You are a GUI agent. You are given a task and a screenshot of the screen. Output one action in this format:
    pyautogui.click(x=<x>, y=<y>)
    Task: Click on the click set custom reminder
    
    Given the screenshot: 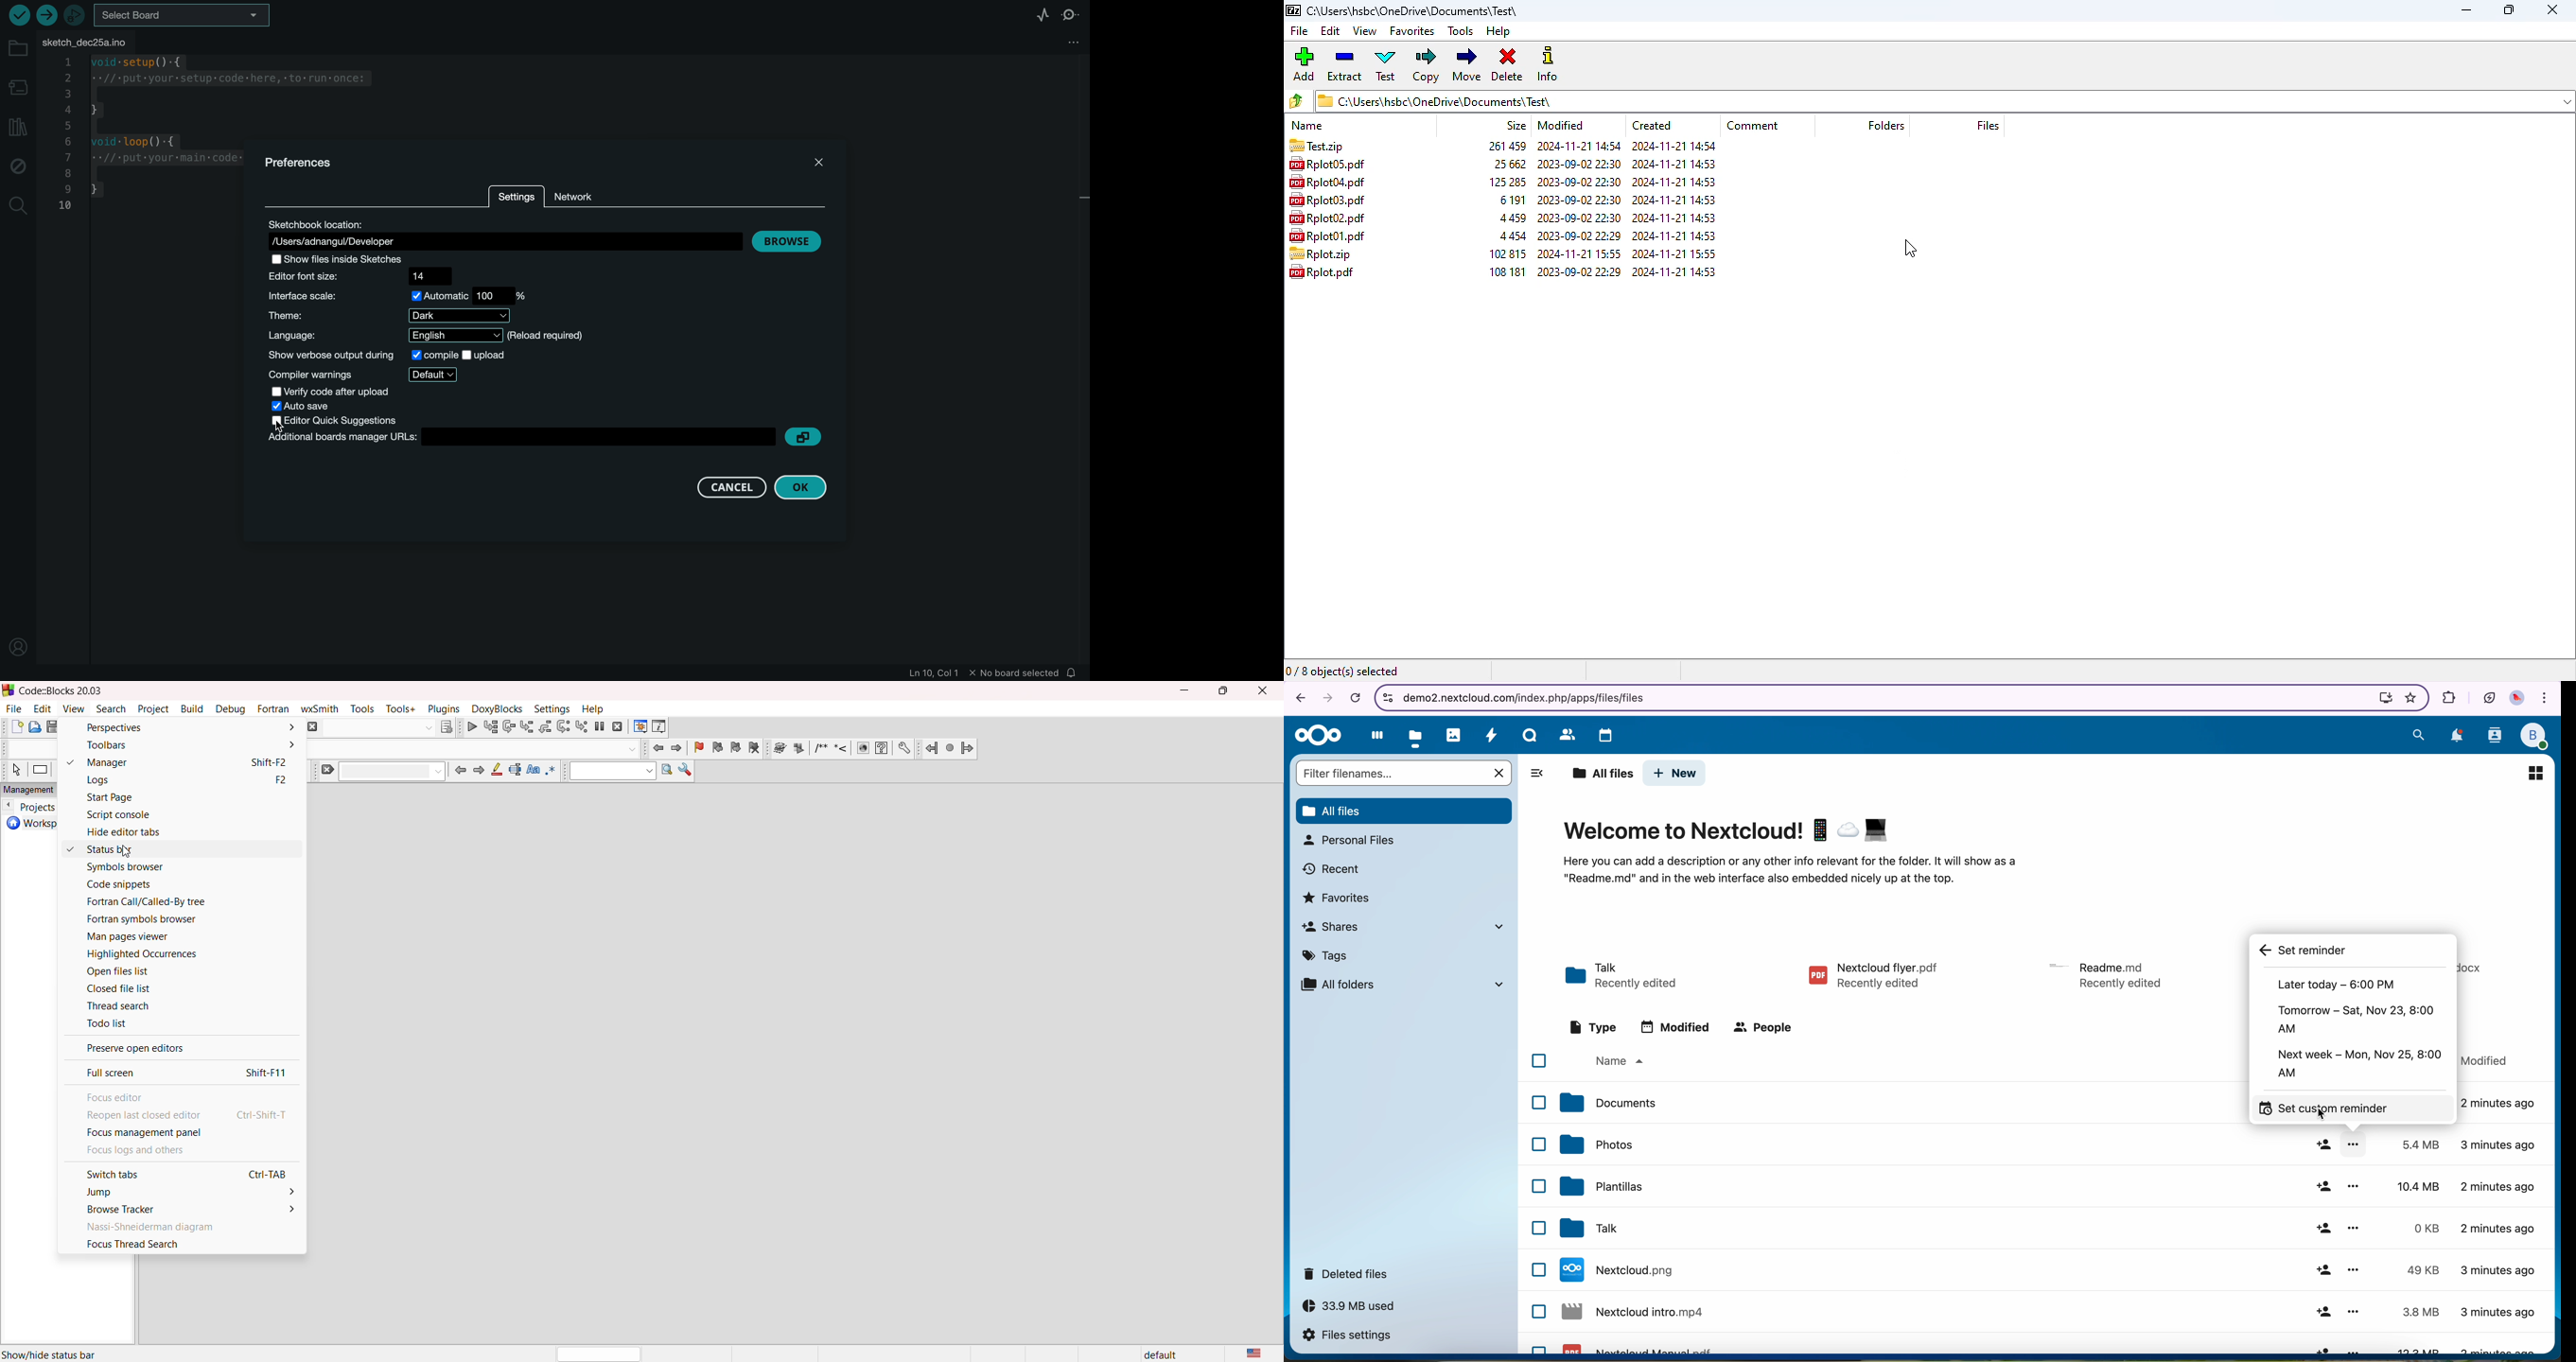 What is the action you would take?
    pyautogui.click(x=2353, y=1109)
    